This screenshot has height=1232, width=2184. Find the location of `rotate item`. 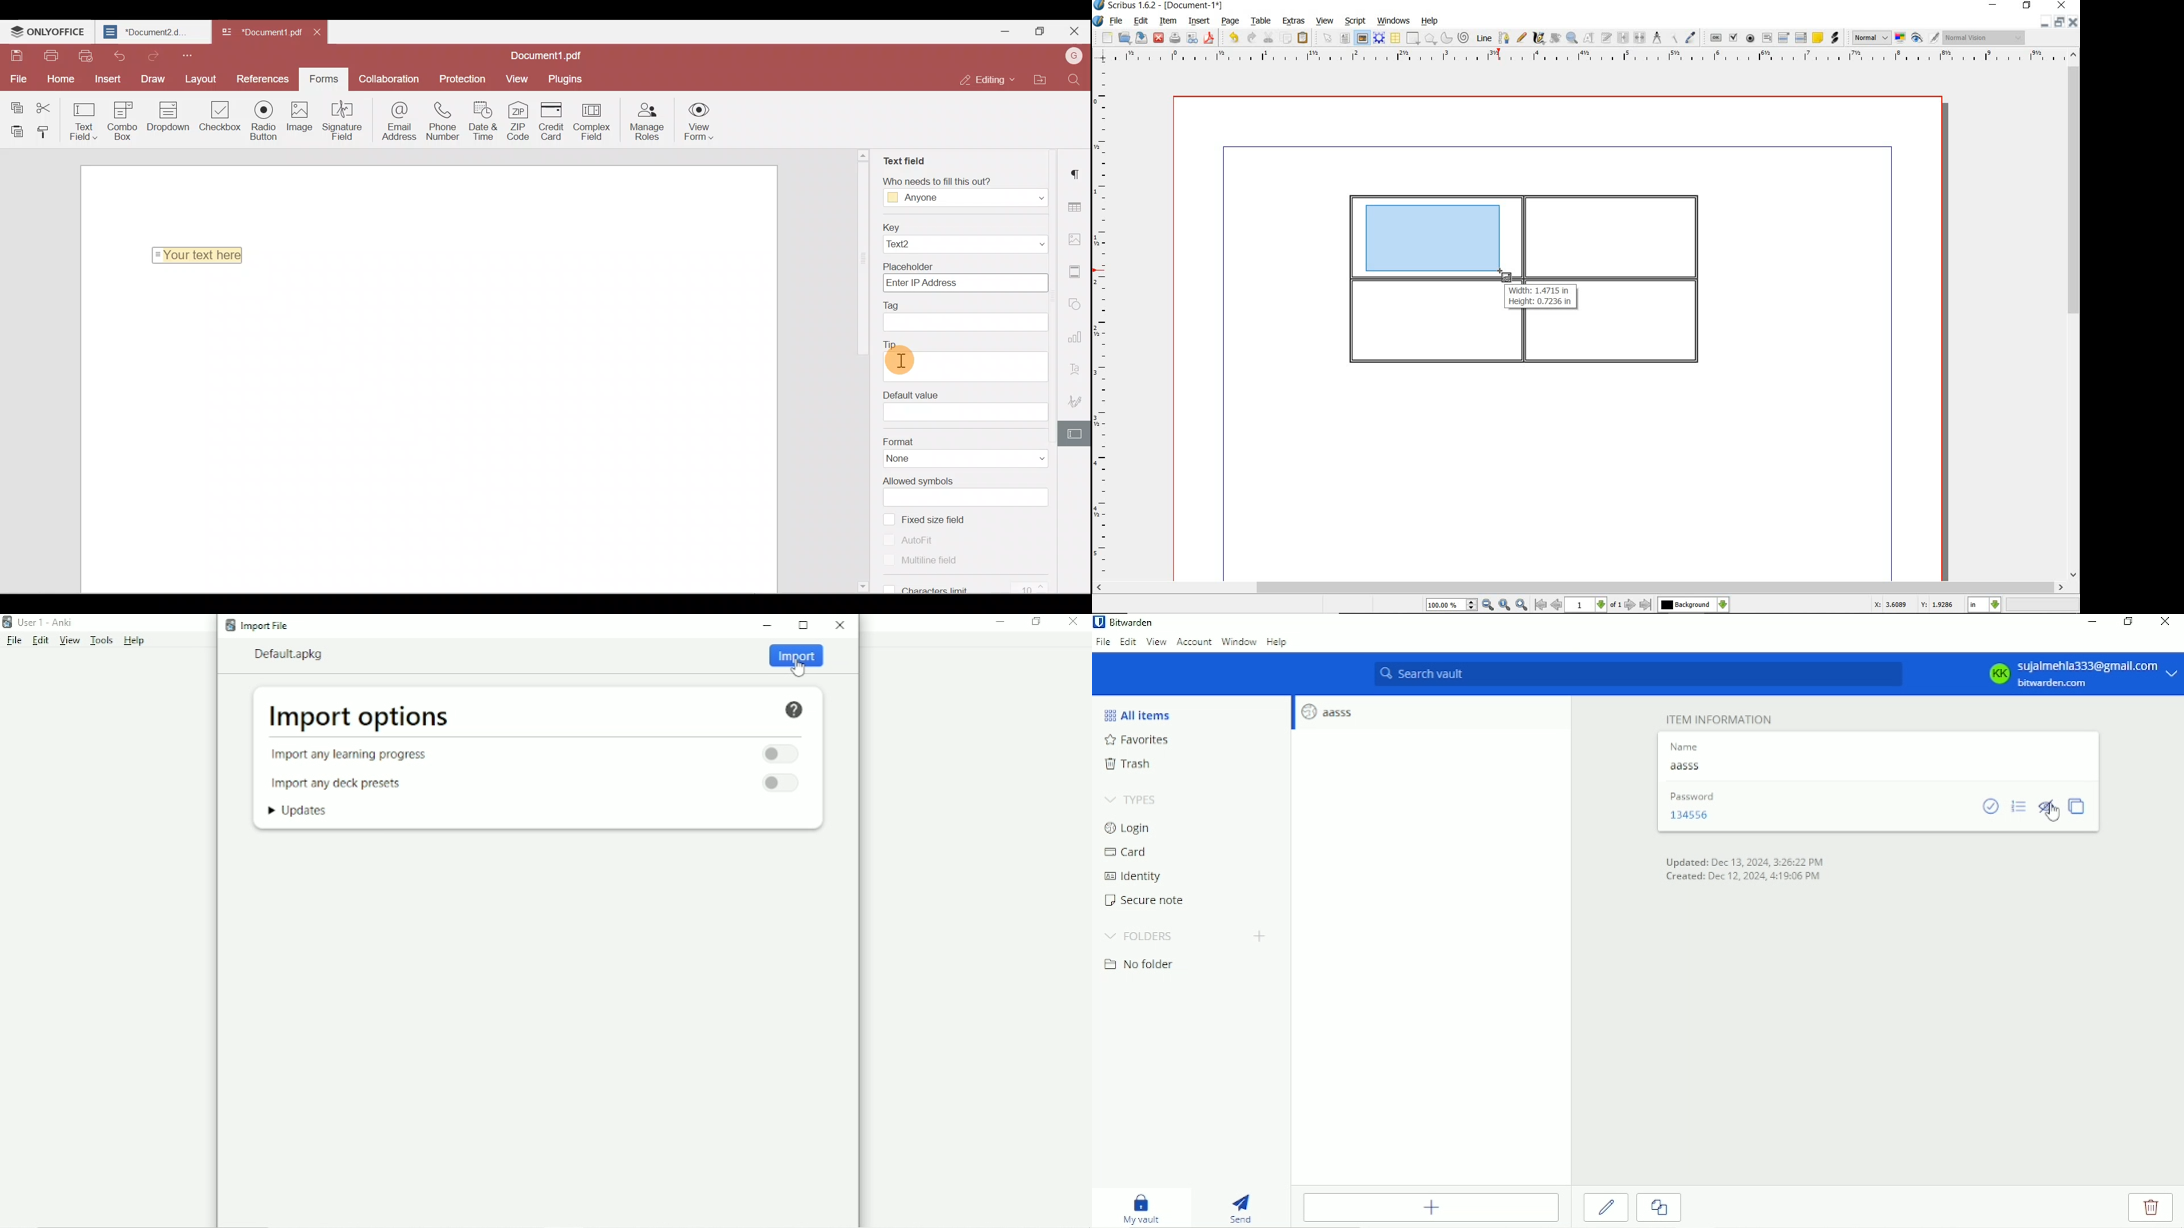

rotate item is located at coordinates (1554, 39).